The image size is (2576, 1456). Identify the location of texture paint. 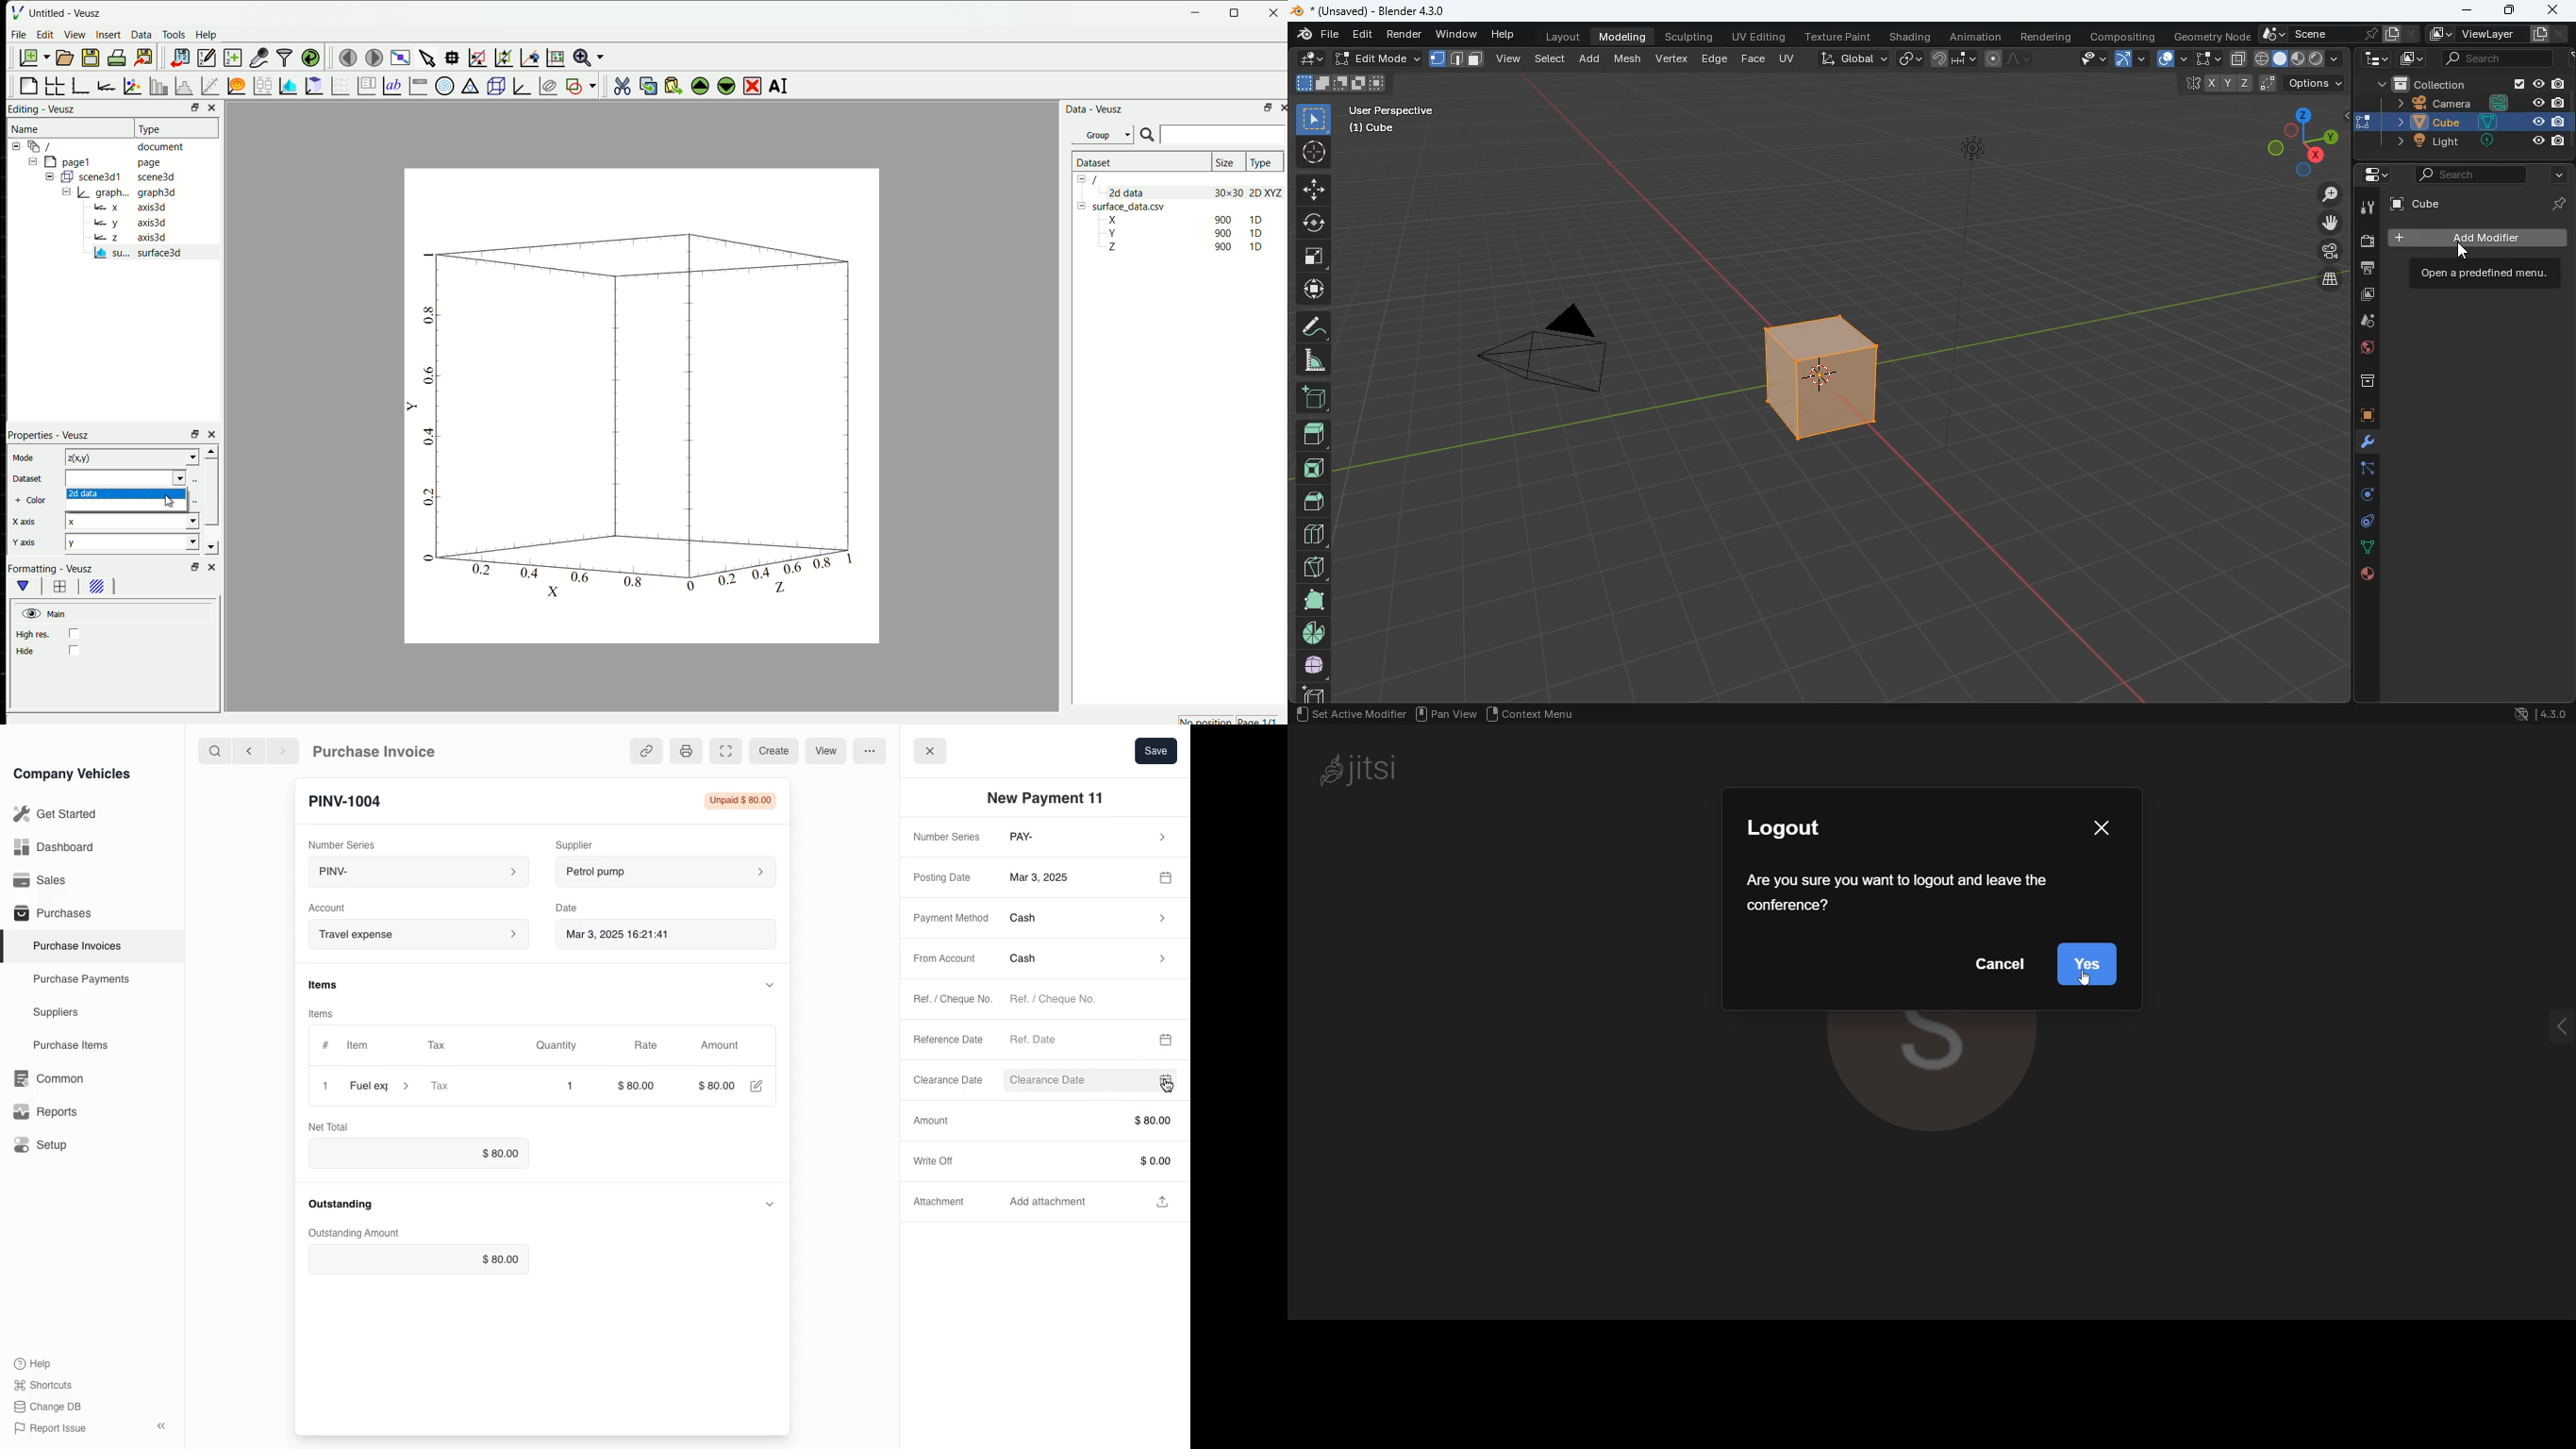
(1838, 34).